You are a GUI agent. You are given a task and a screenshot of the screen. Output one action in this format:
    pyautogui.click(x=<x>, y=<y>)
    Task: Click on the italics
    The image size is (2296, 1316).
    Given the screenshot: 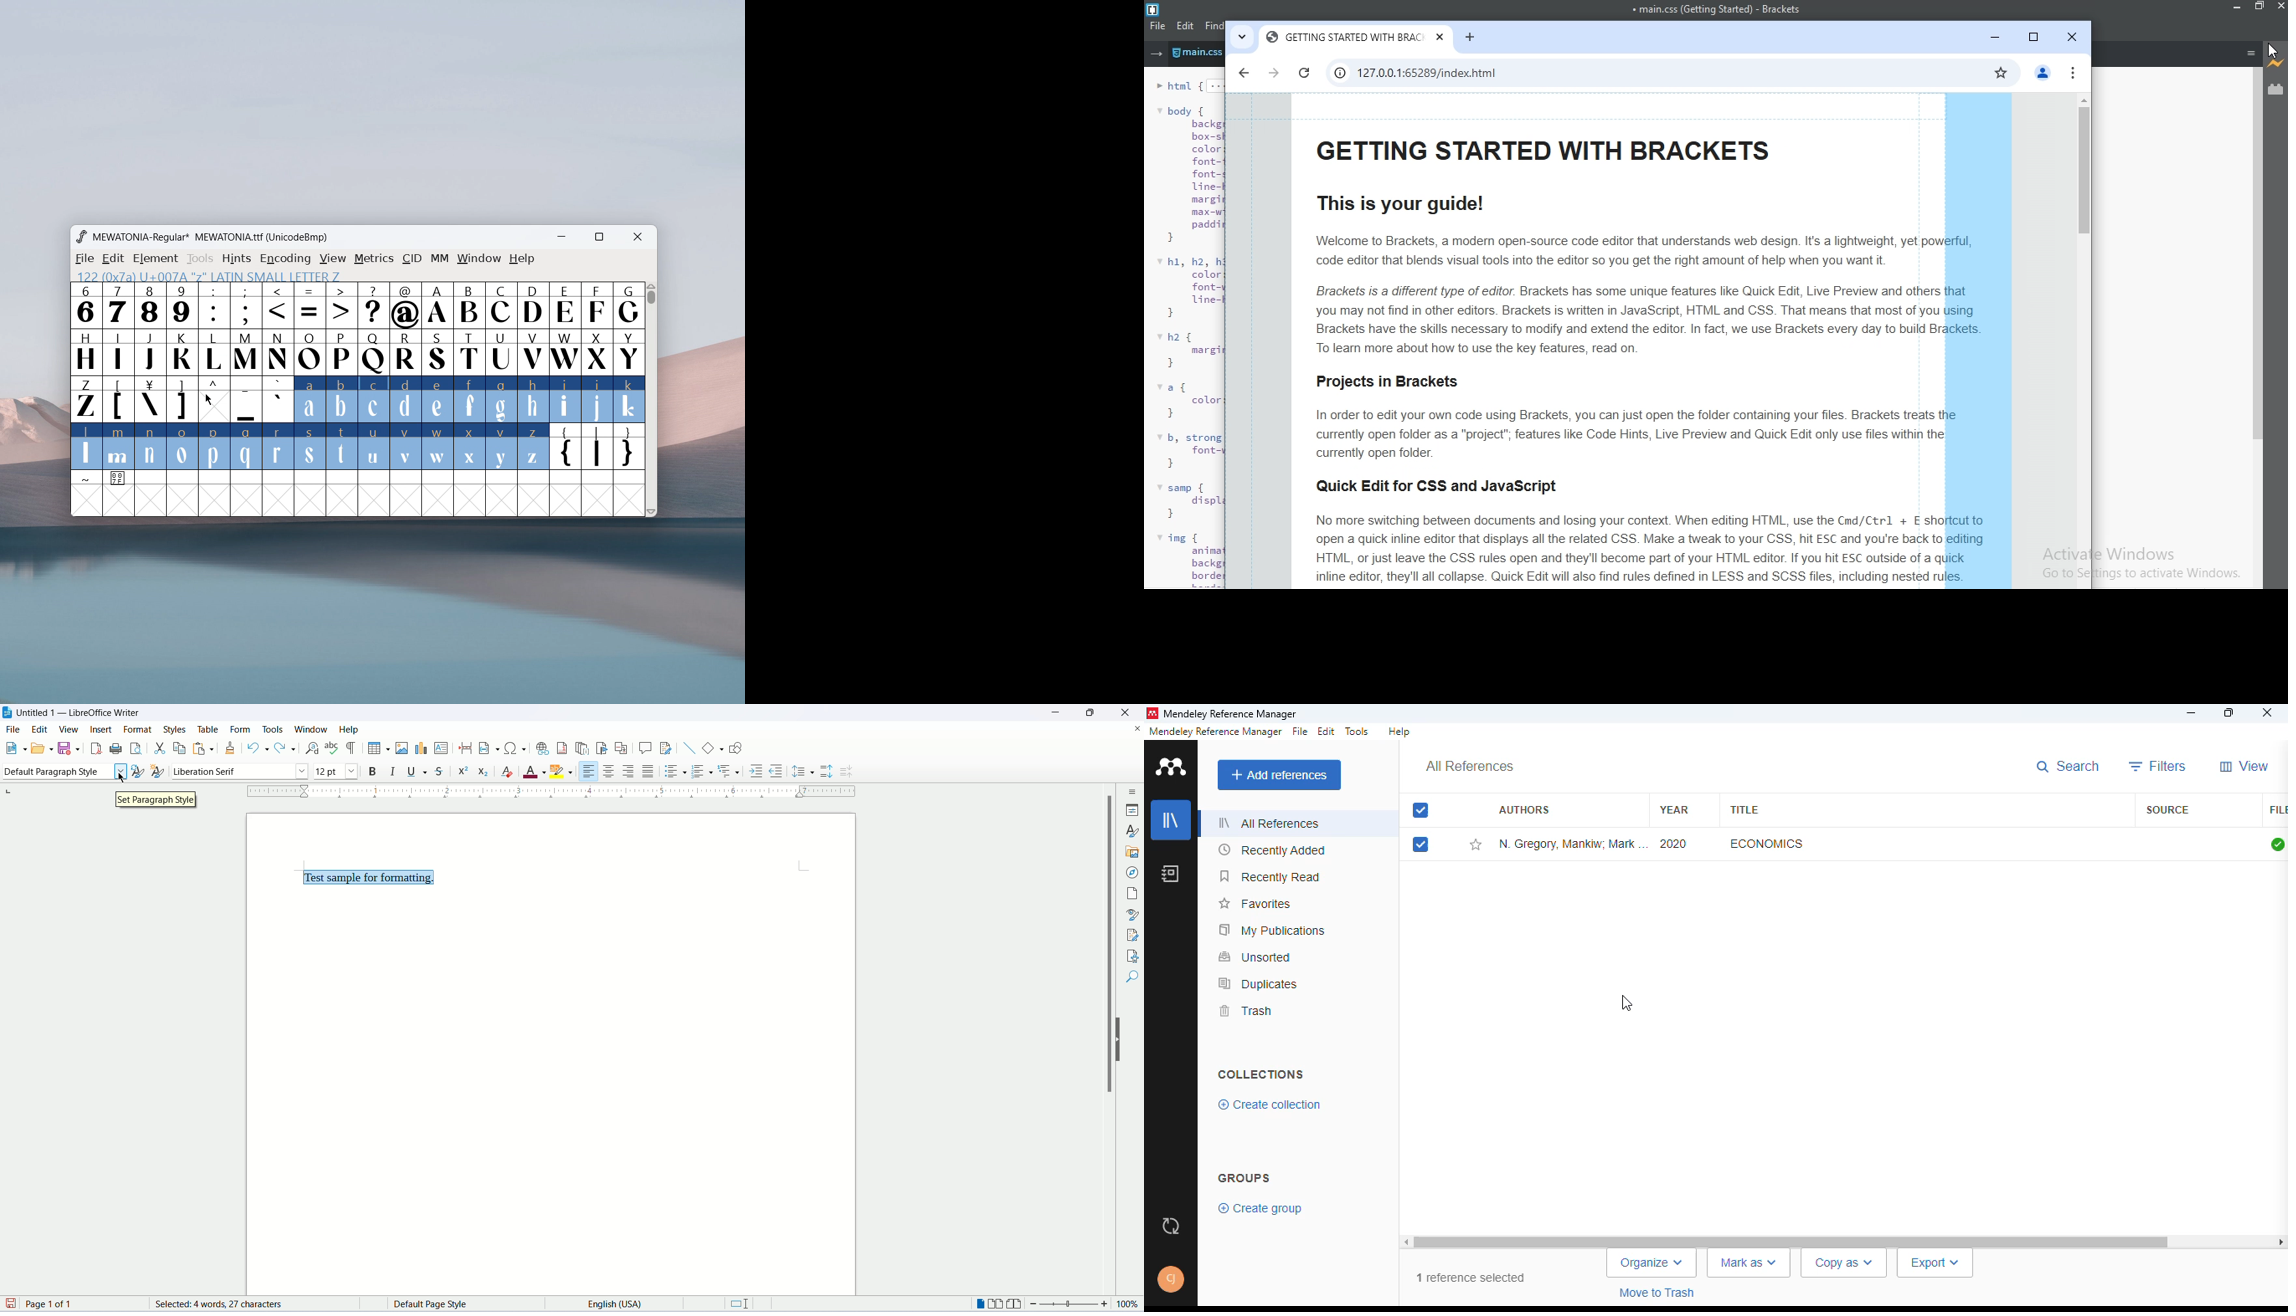 What is the action you would take?
    pyautogui.click(x=392, y=773)
    